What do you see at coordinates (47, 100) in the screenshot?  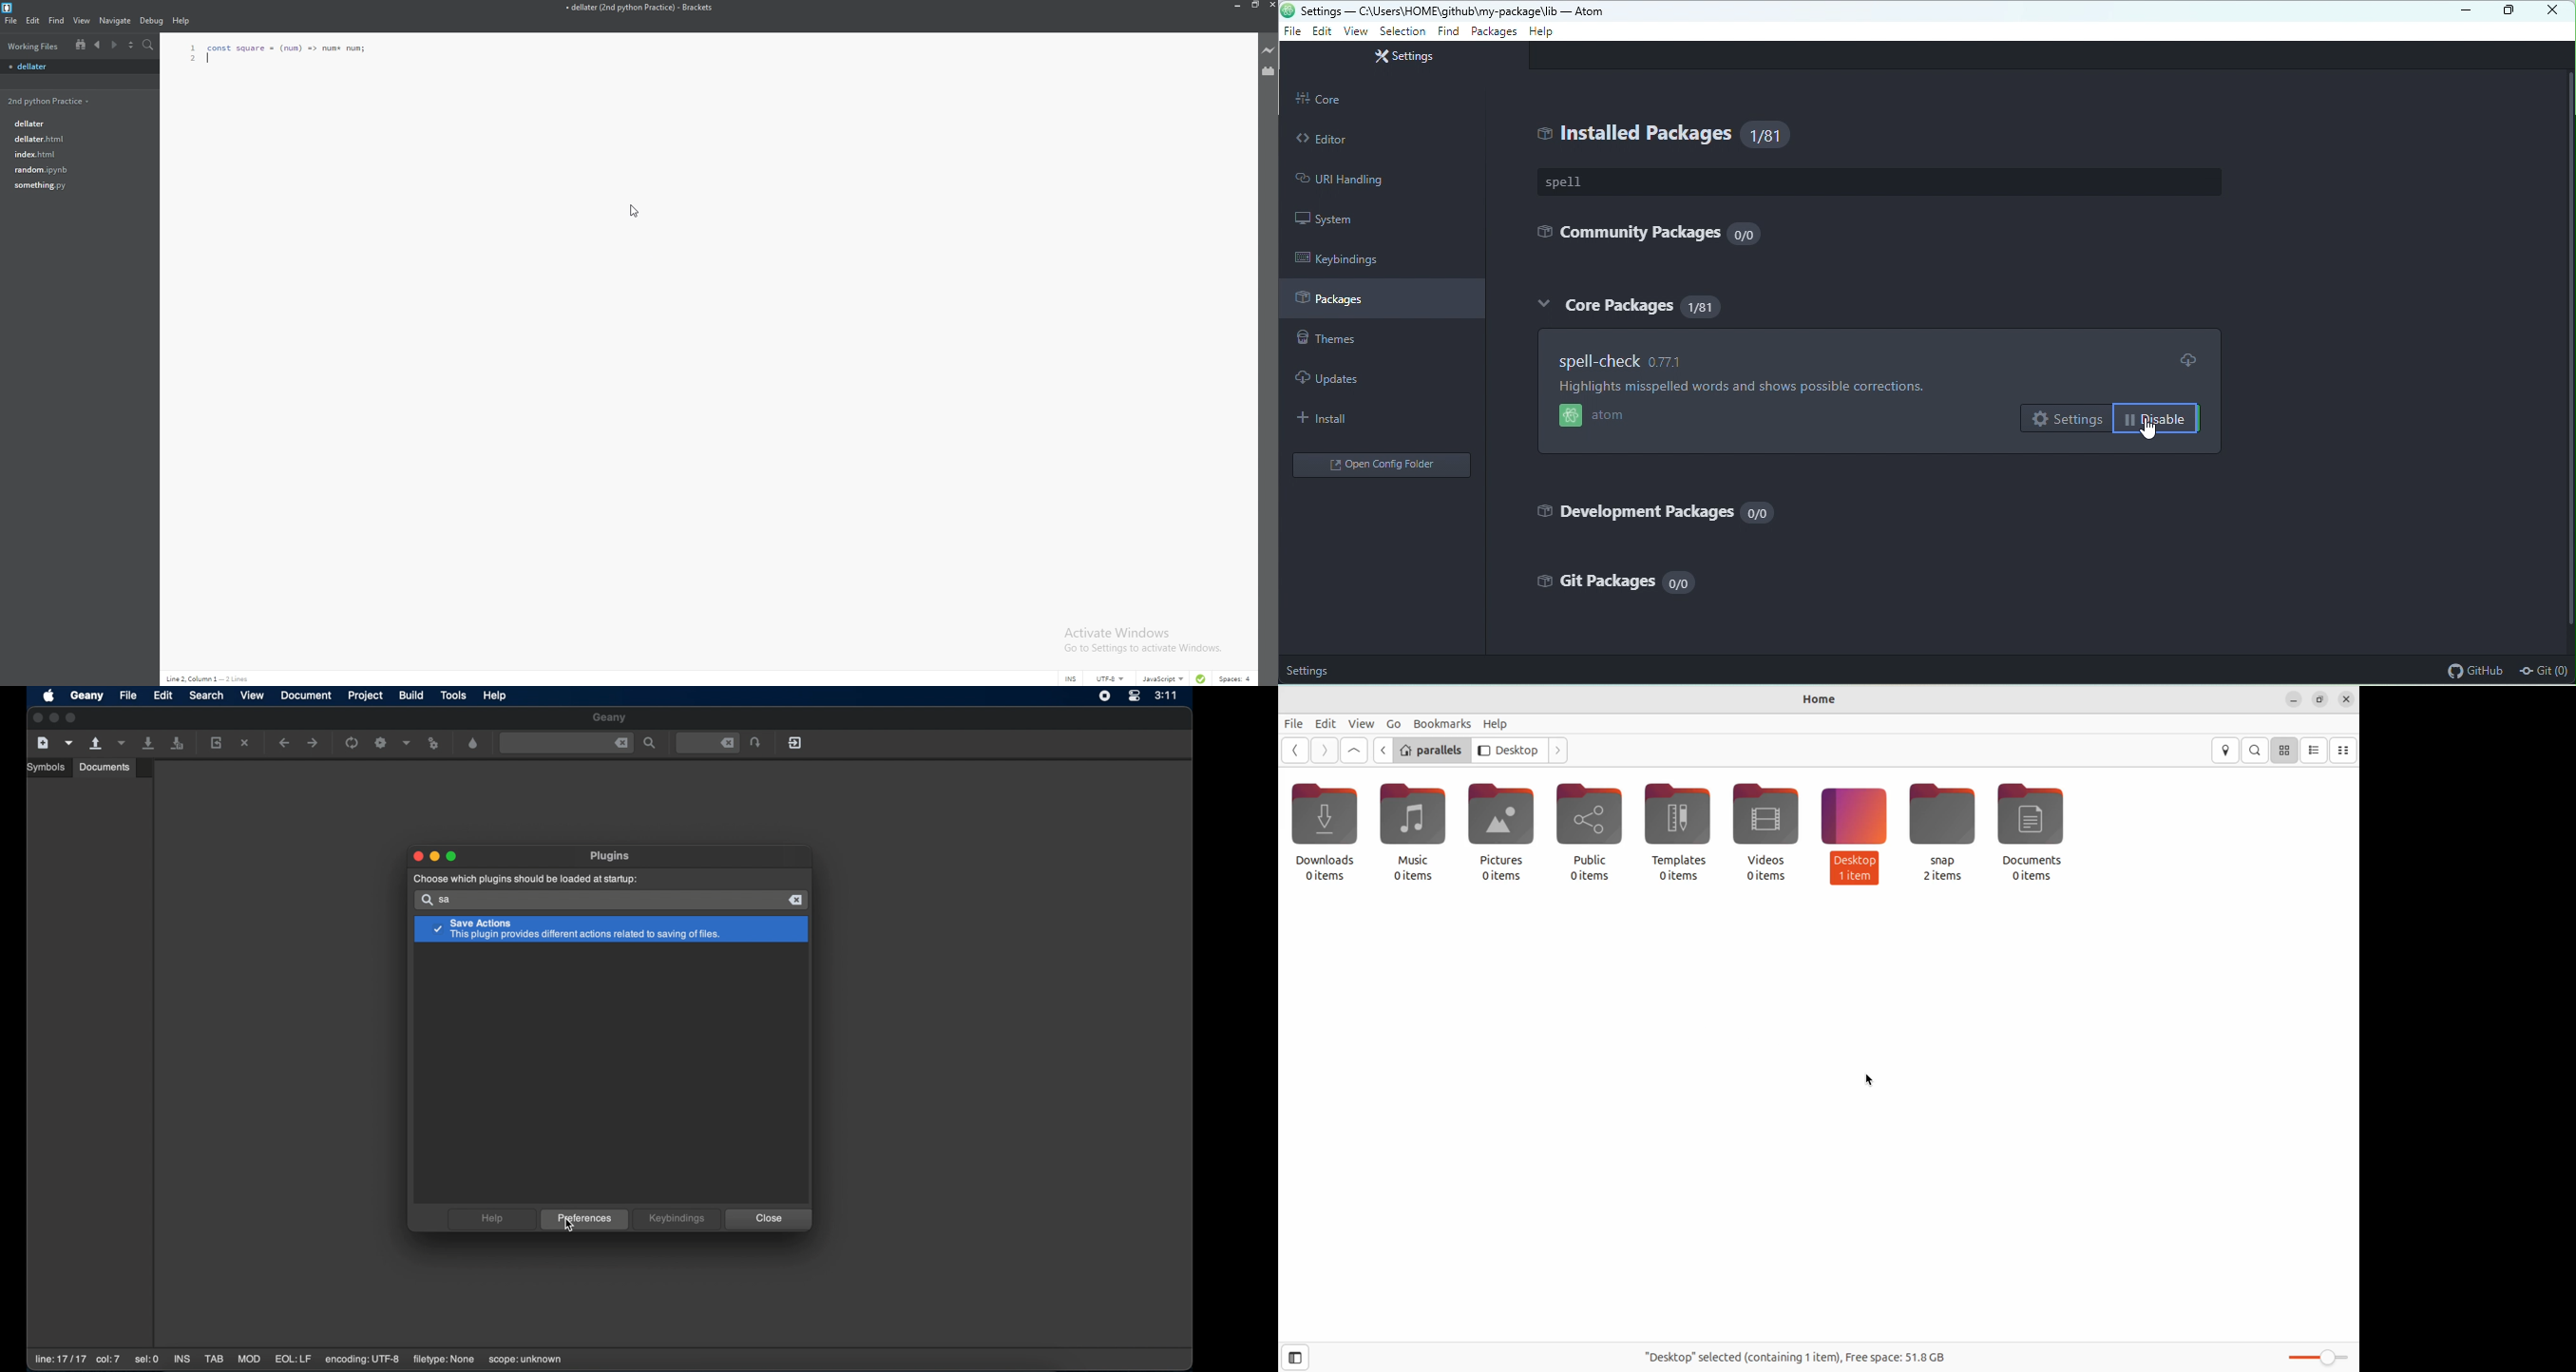 I see `folder` at bounding box center [47, 100].